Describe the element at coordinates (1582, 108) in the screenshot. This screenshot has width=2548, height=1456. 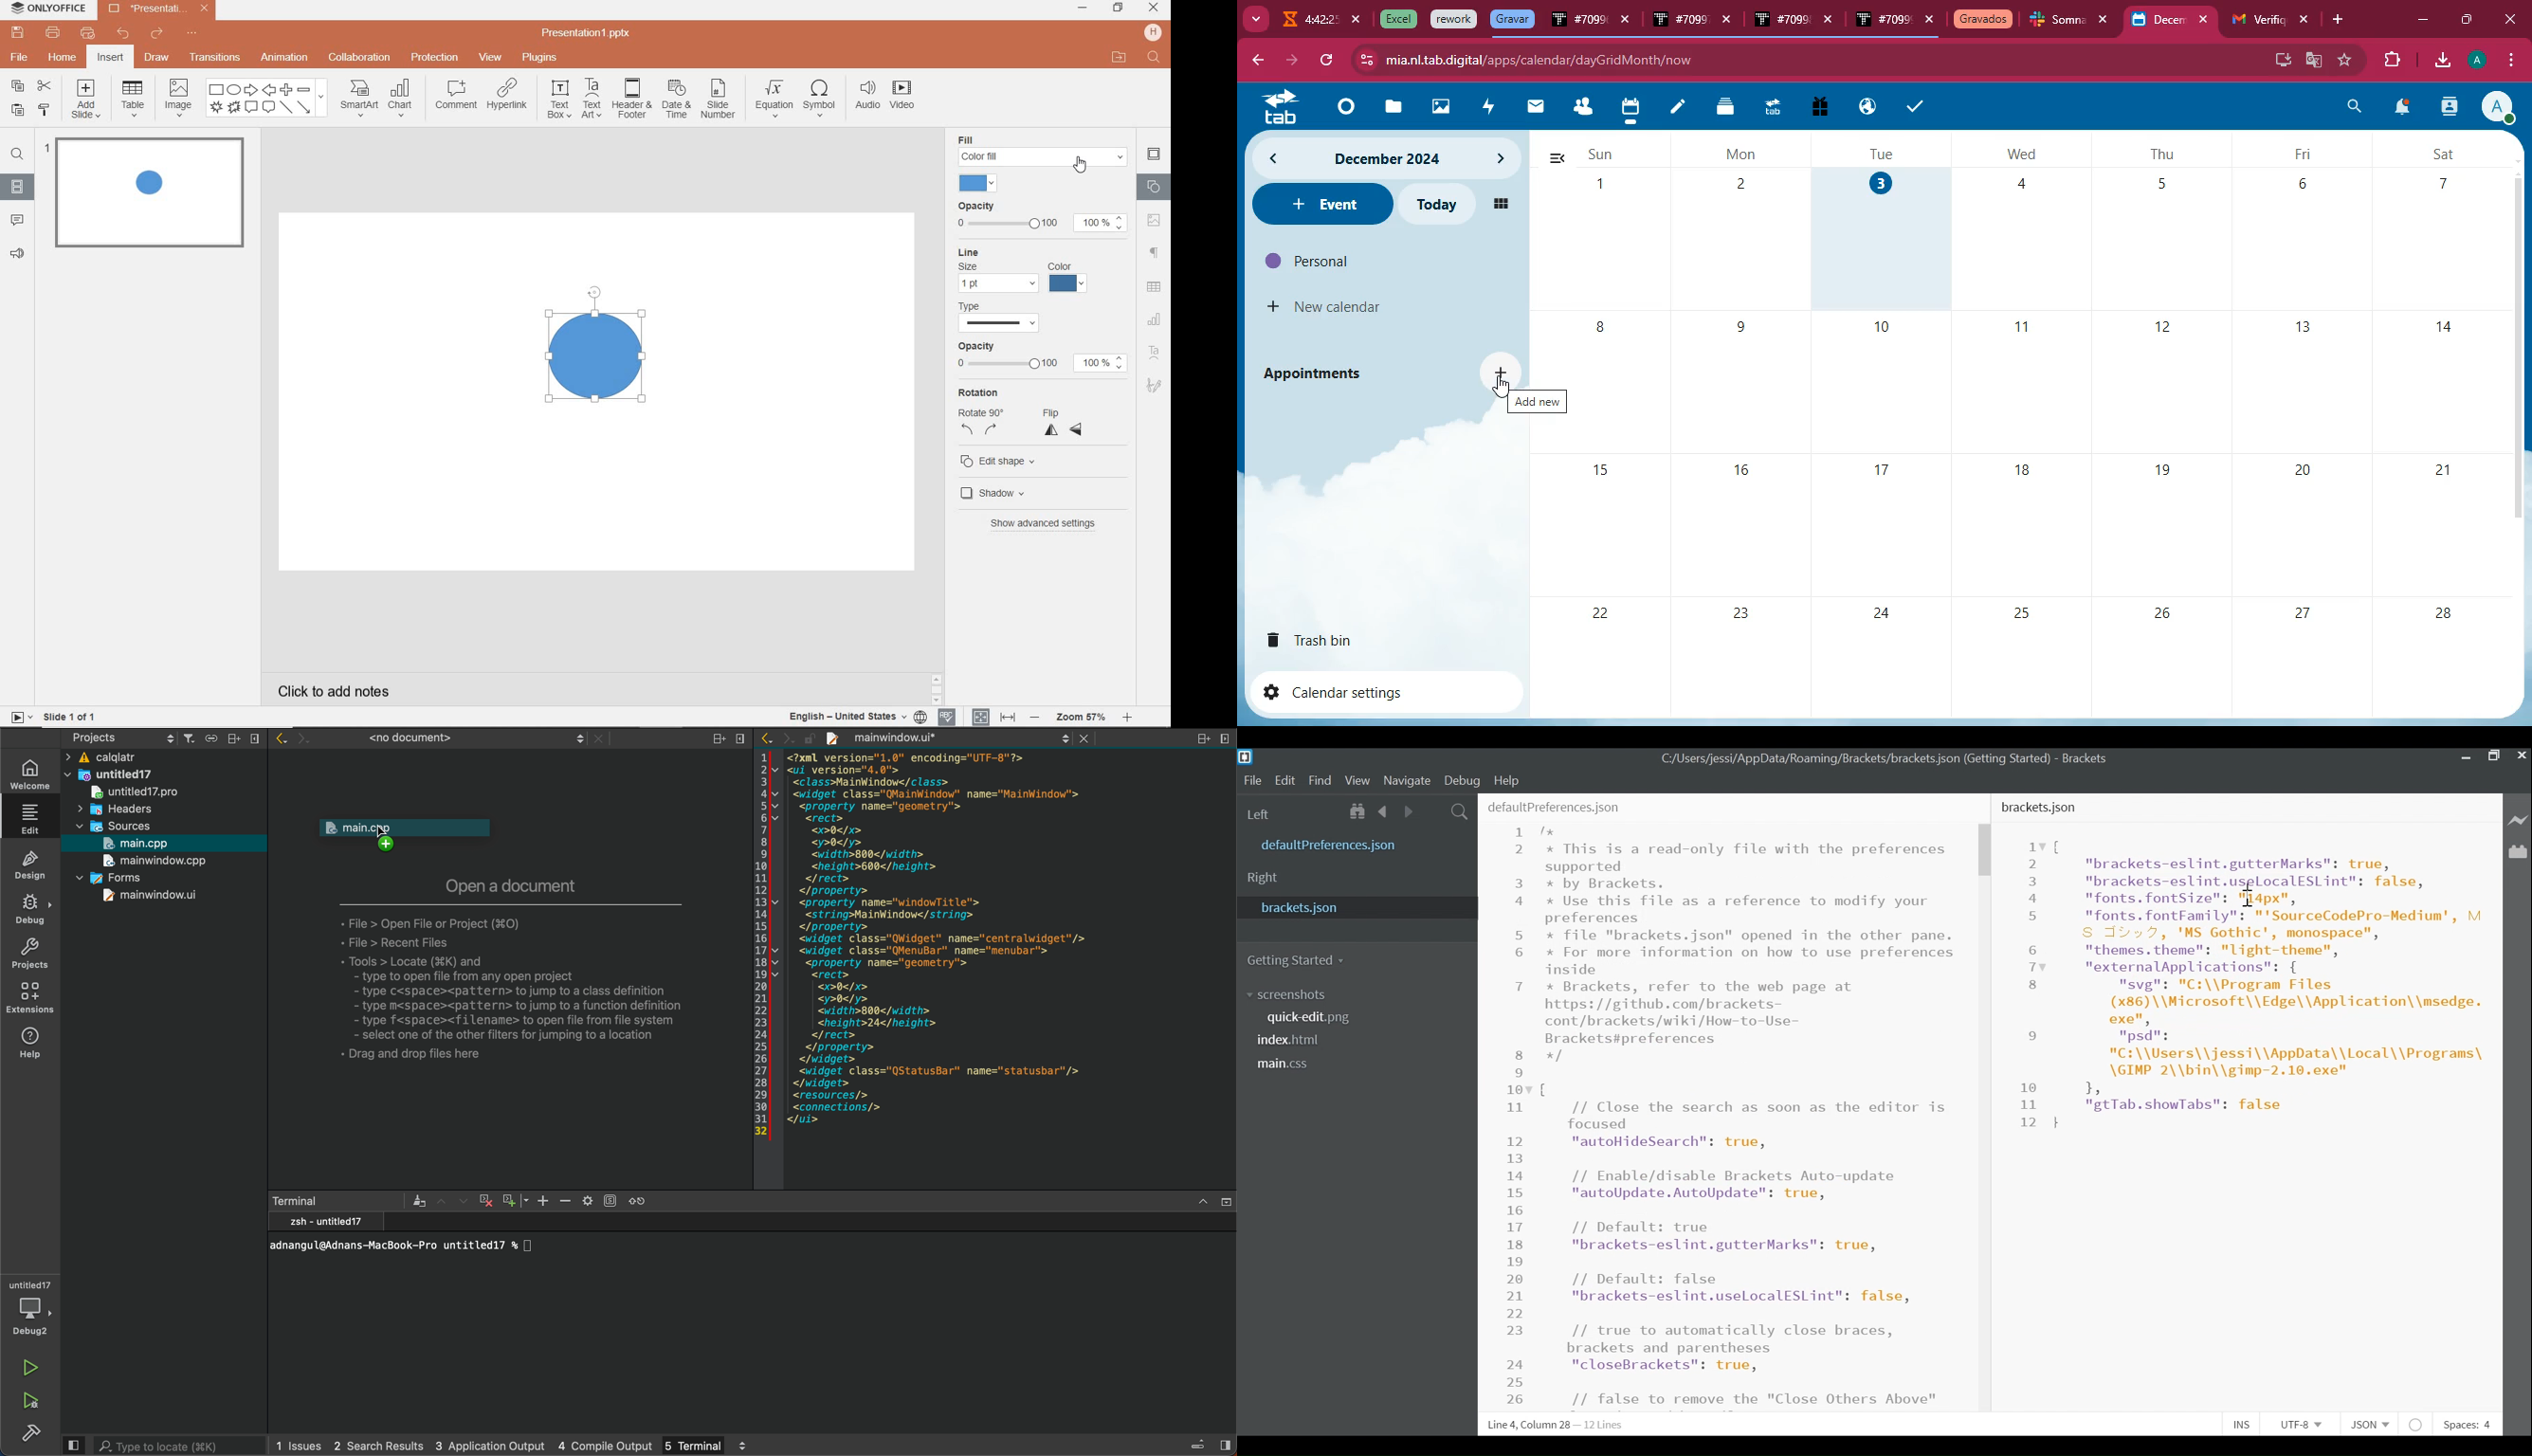
I see `people` at that location.